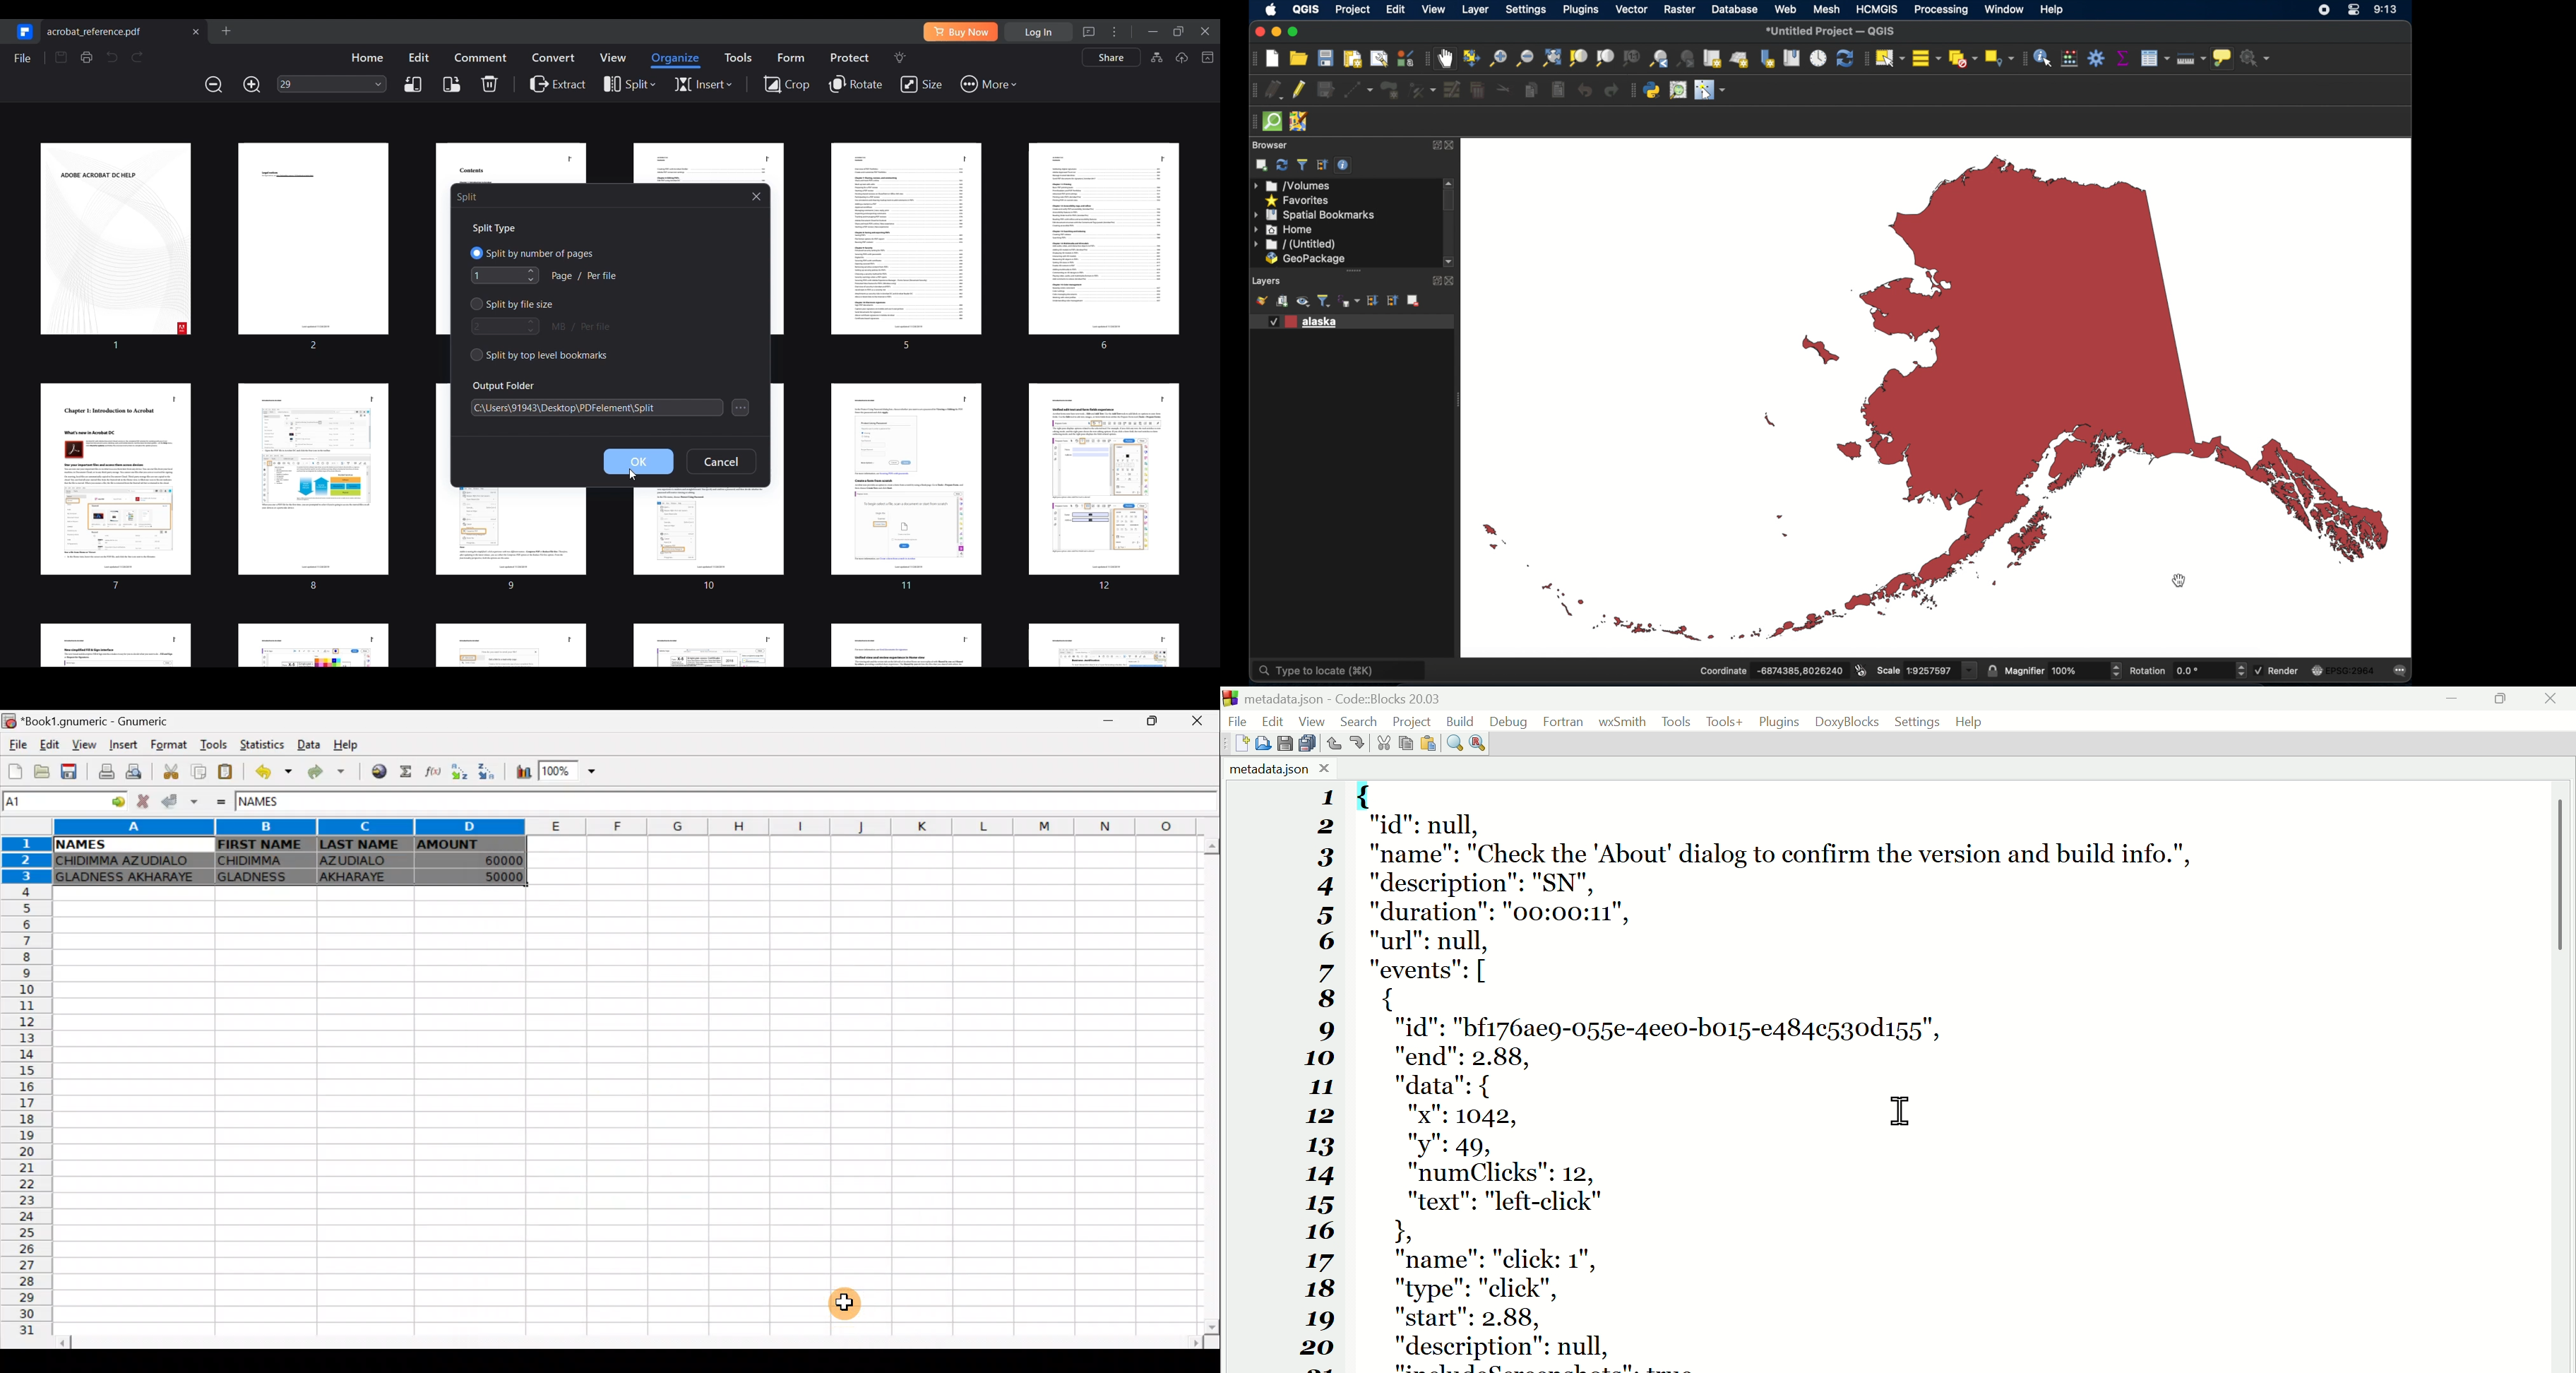  I want to click on GLADNESS, so click(262, 859).